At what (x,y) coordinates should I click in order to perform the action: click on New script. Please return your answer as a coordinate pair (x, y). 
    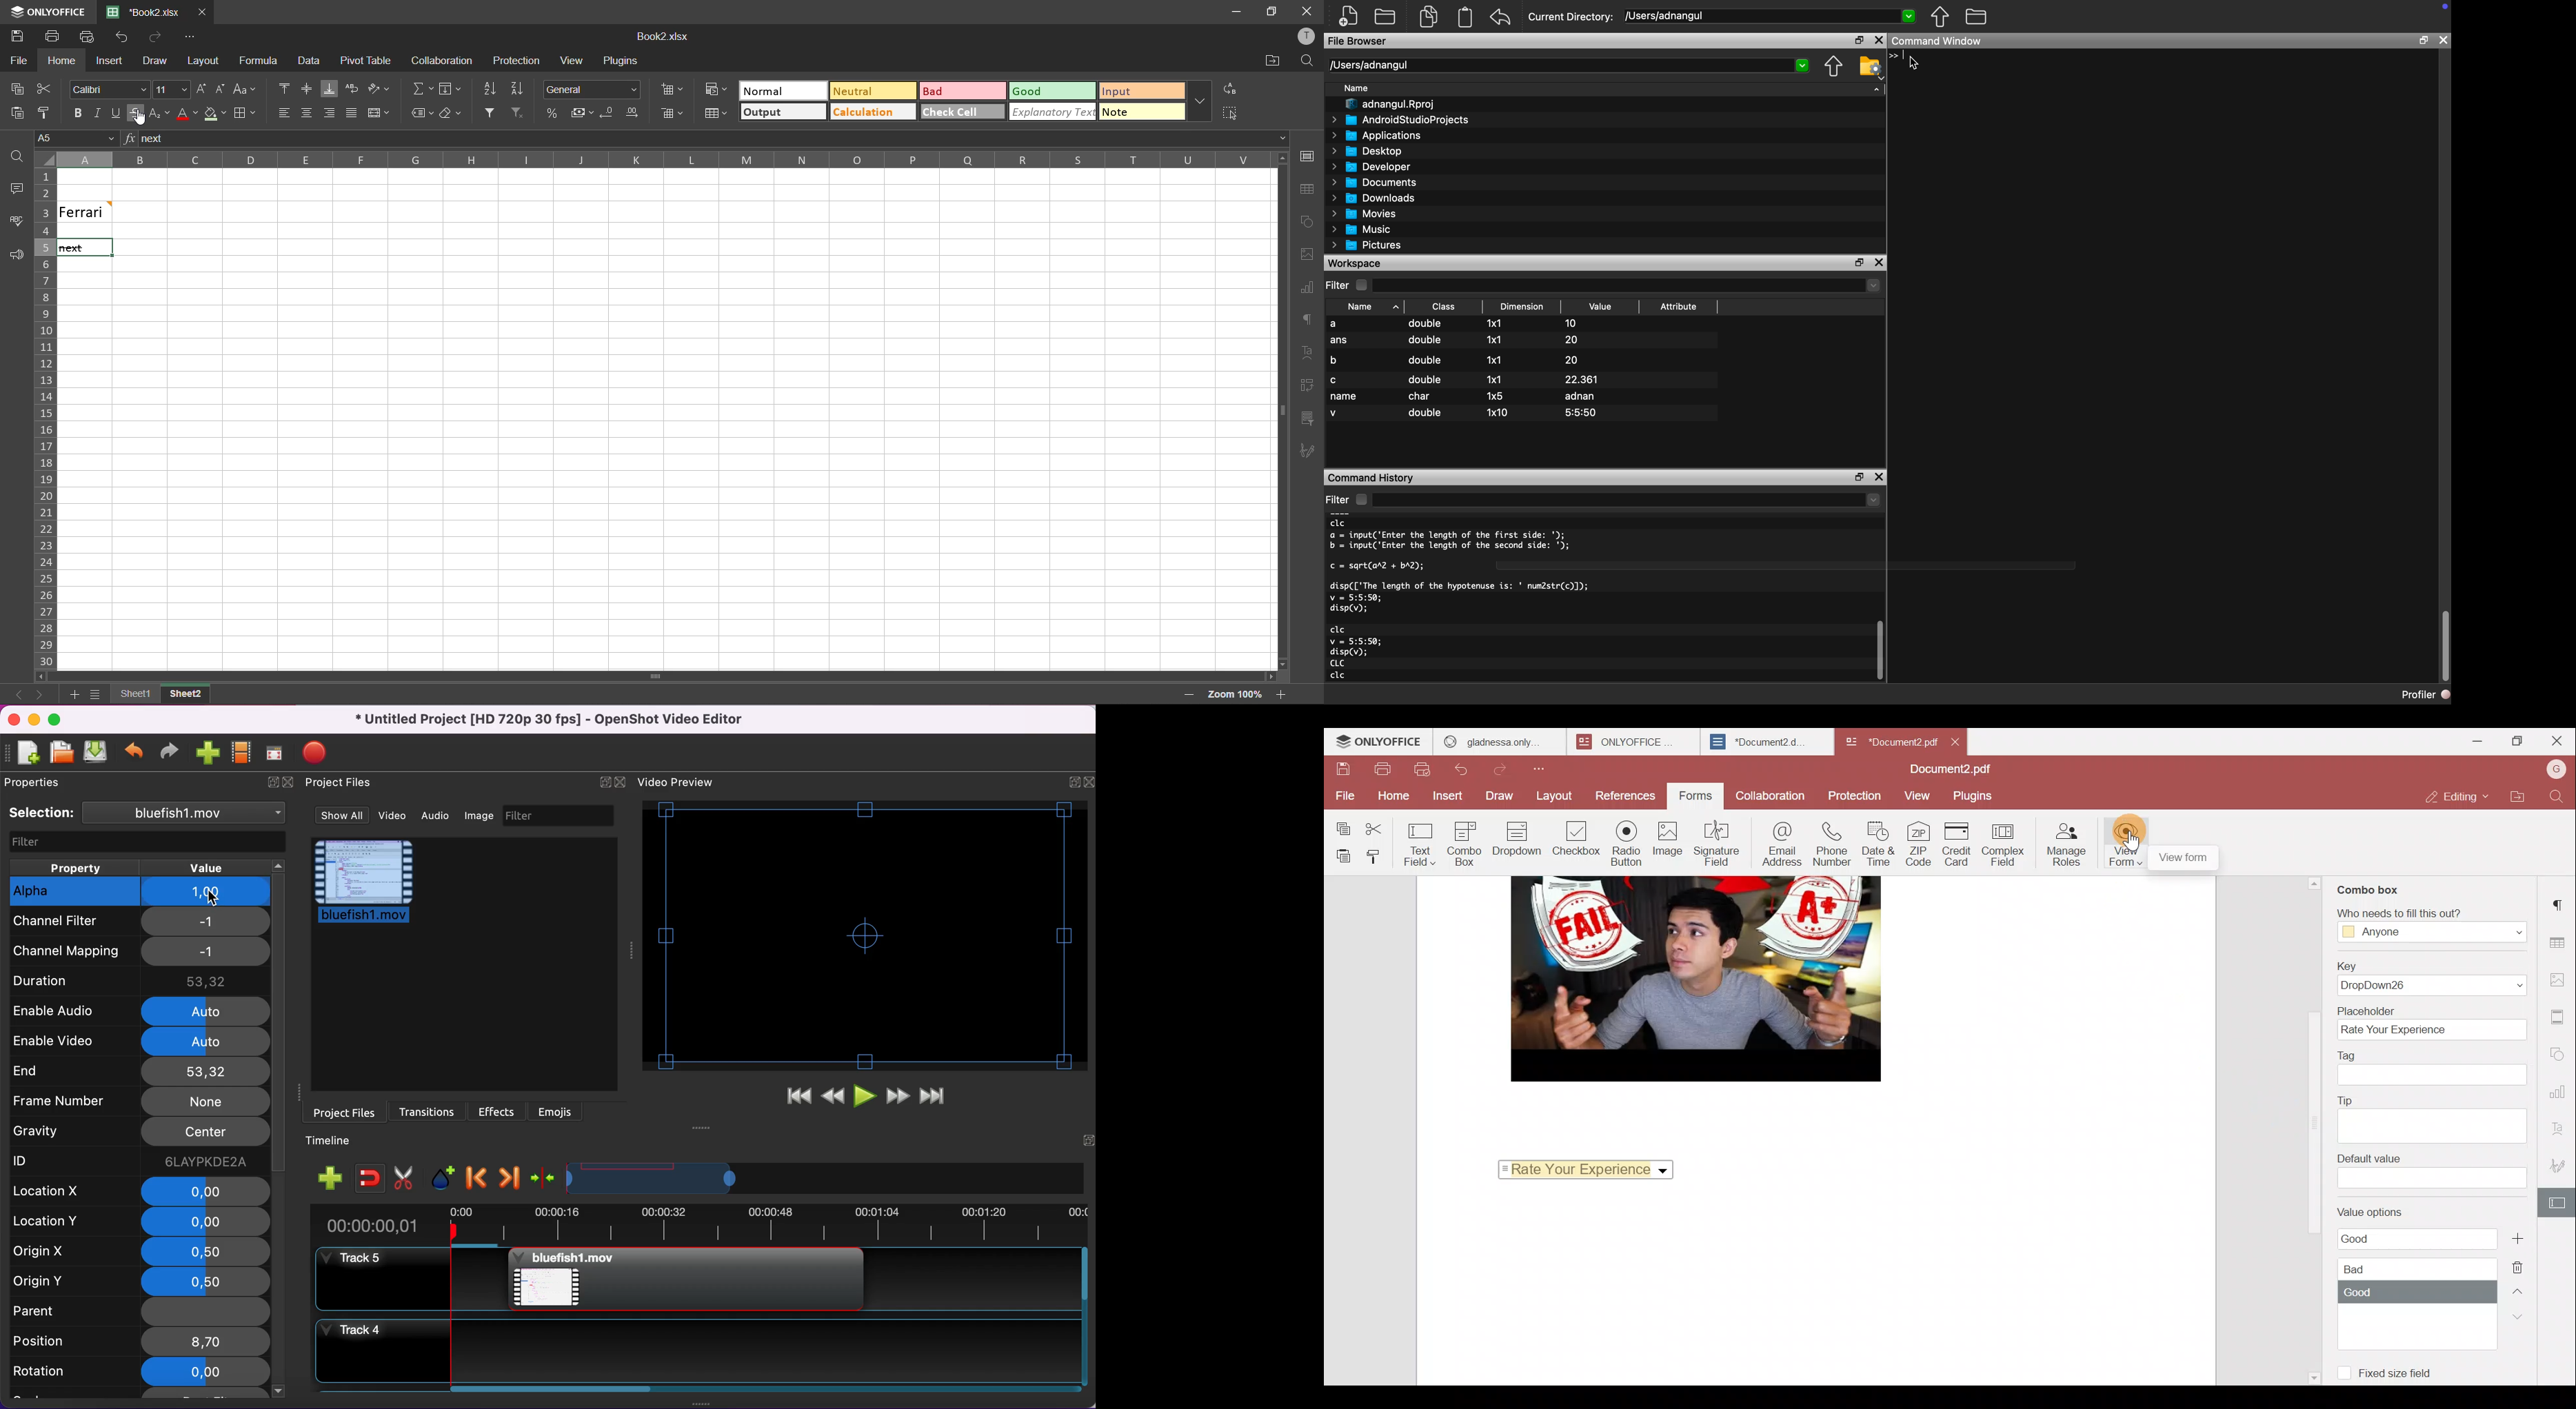
    Looking at the image, I should click on (1349, 16).